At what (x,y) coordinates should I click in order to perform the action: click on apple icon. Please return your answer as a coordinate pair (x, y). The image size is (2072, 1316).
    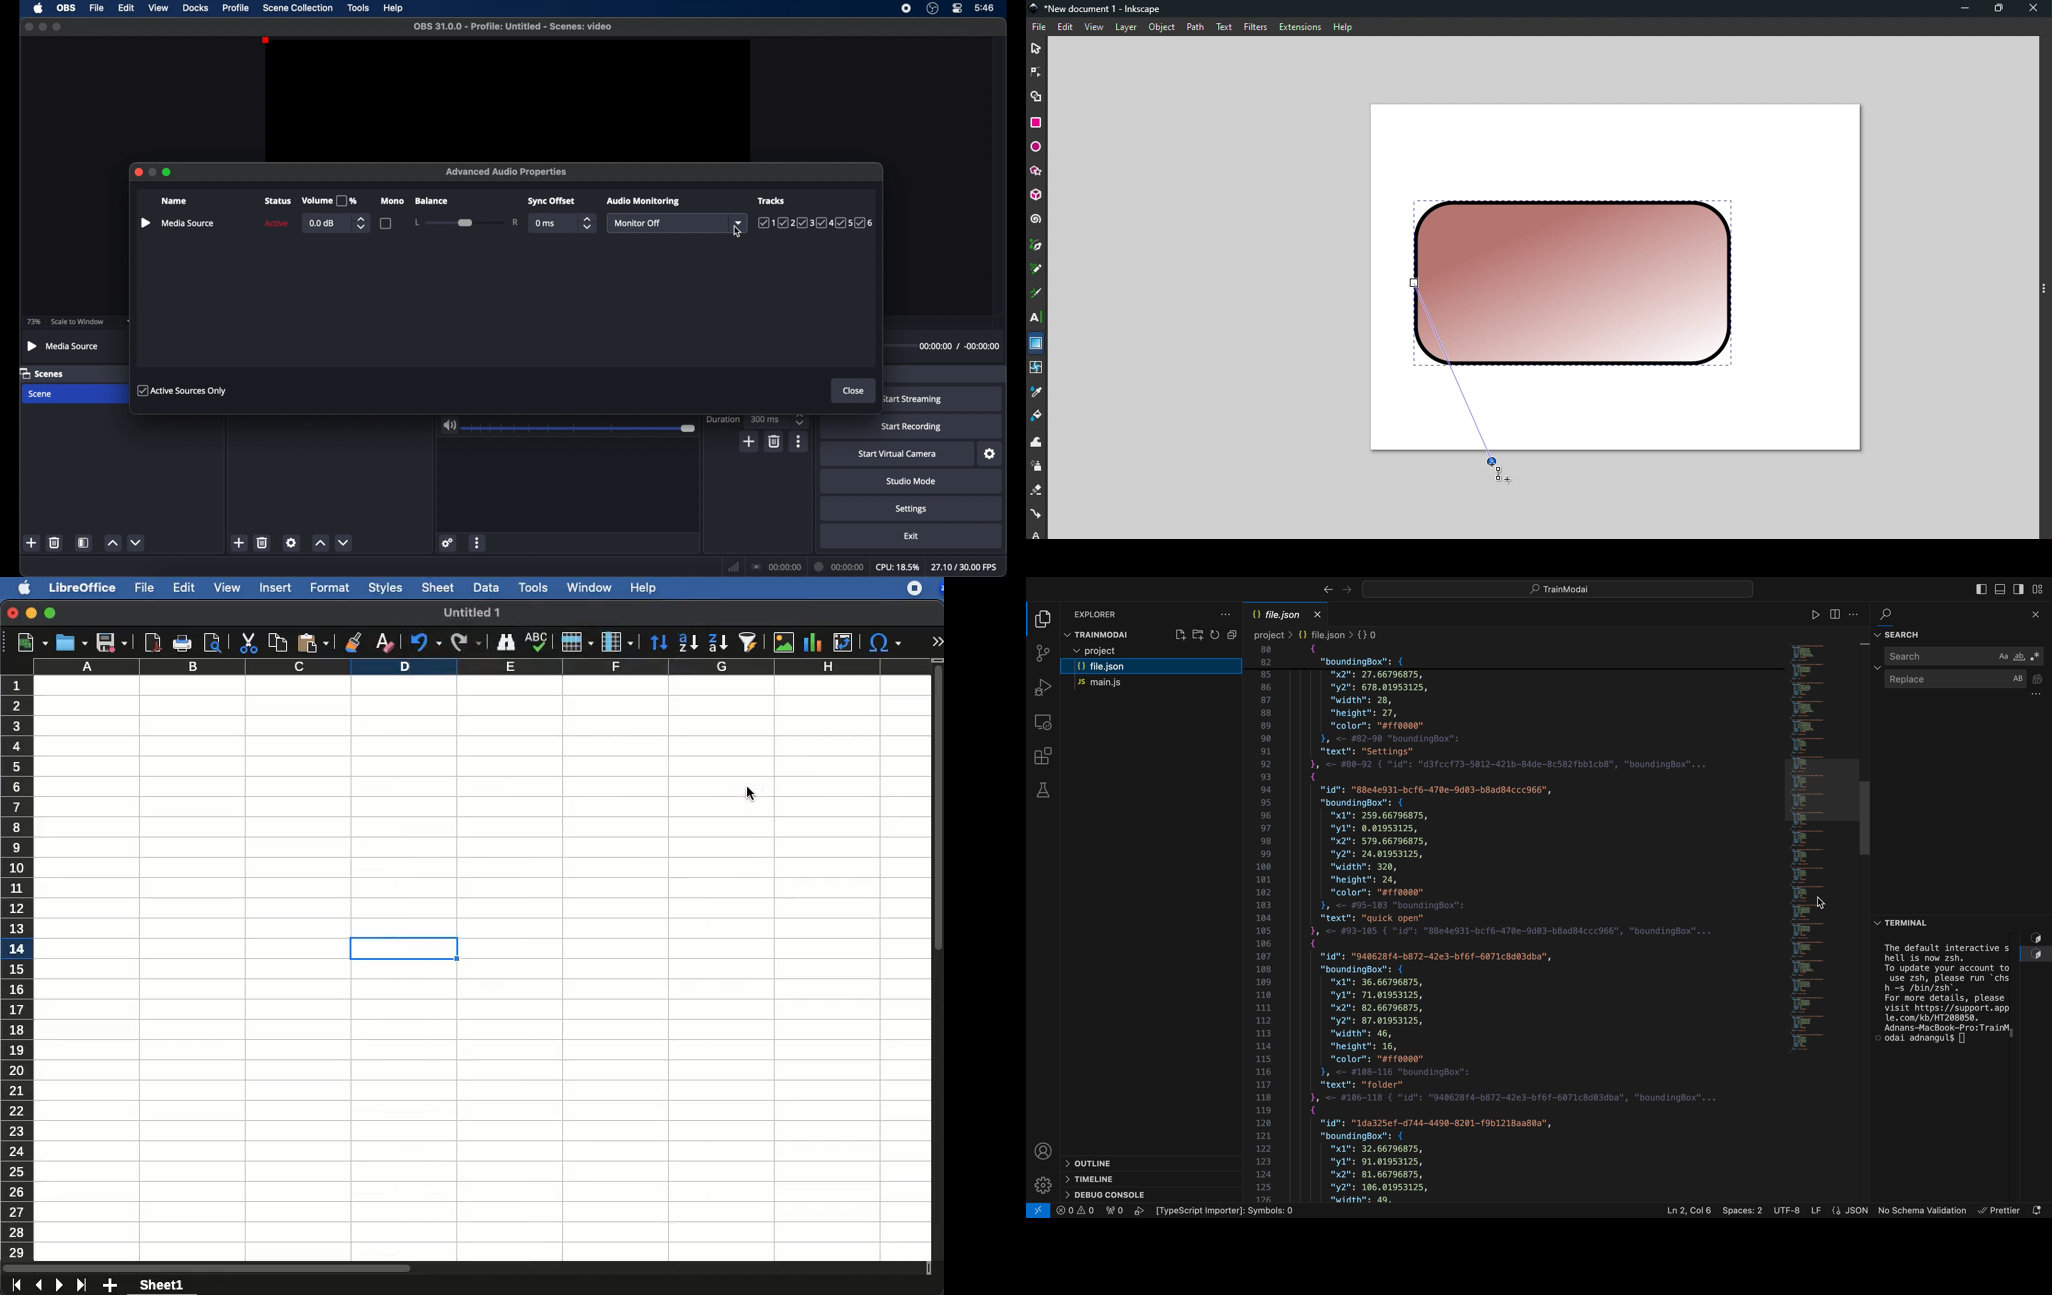
    Looking at the image, I should click on (38, 8).